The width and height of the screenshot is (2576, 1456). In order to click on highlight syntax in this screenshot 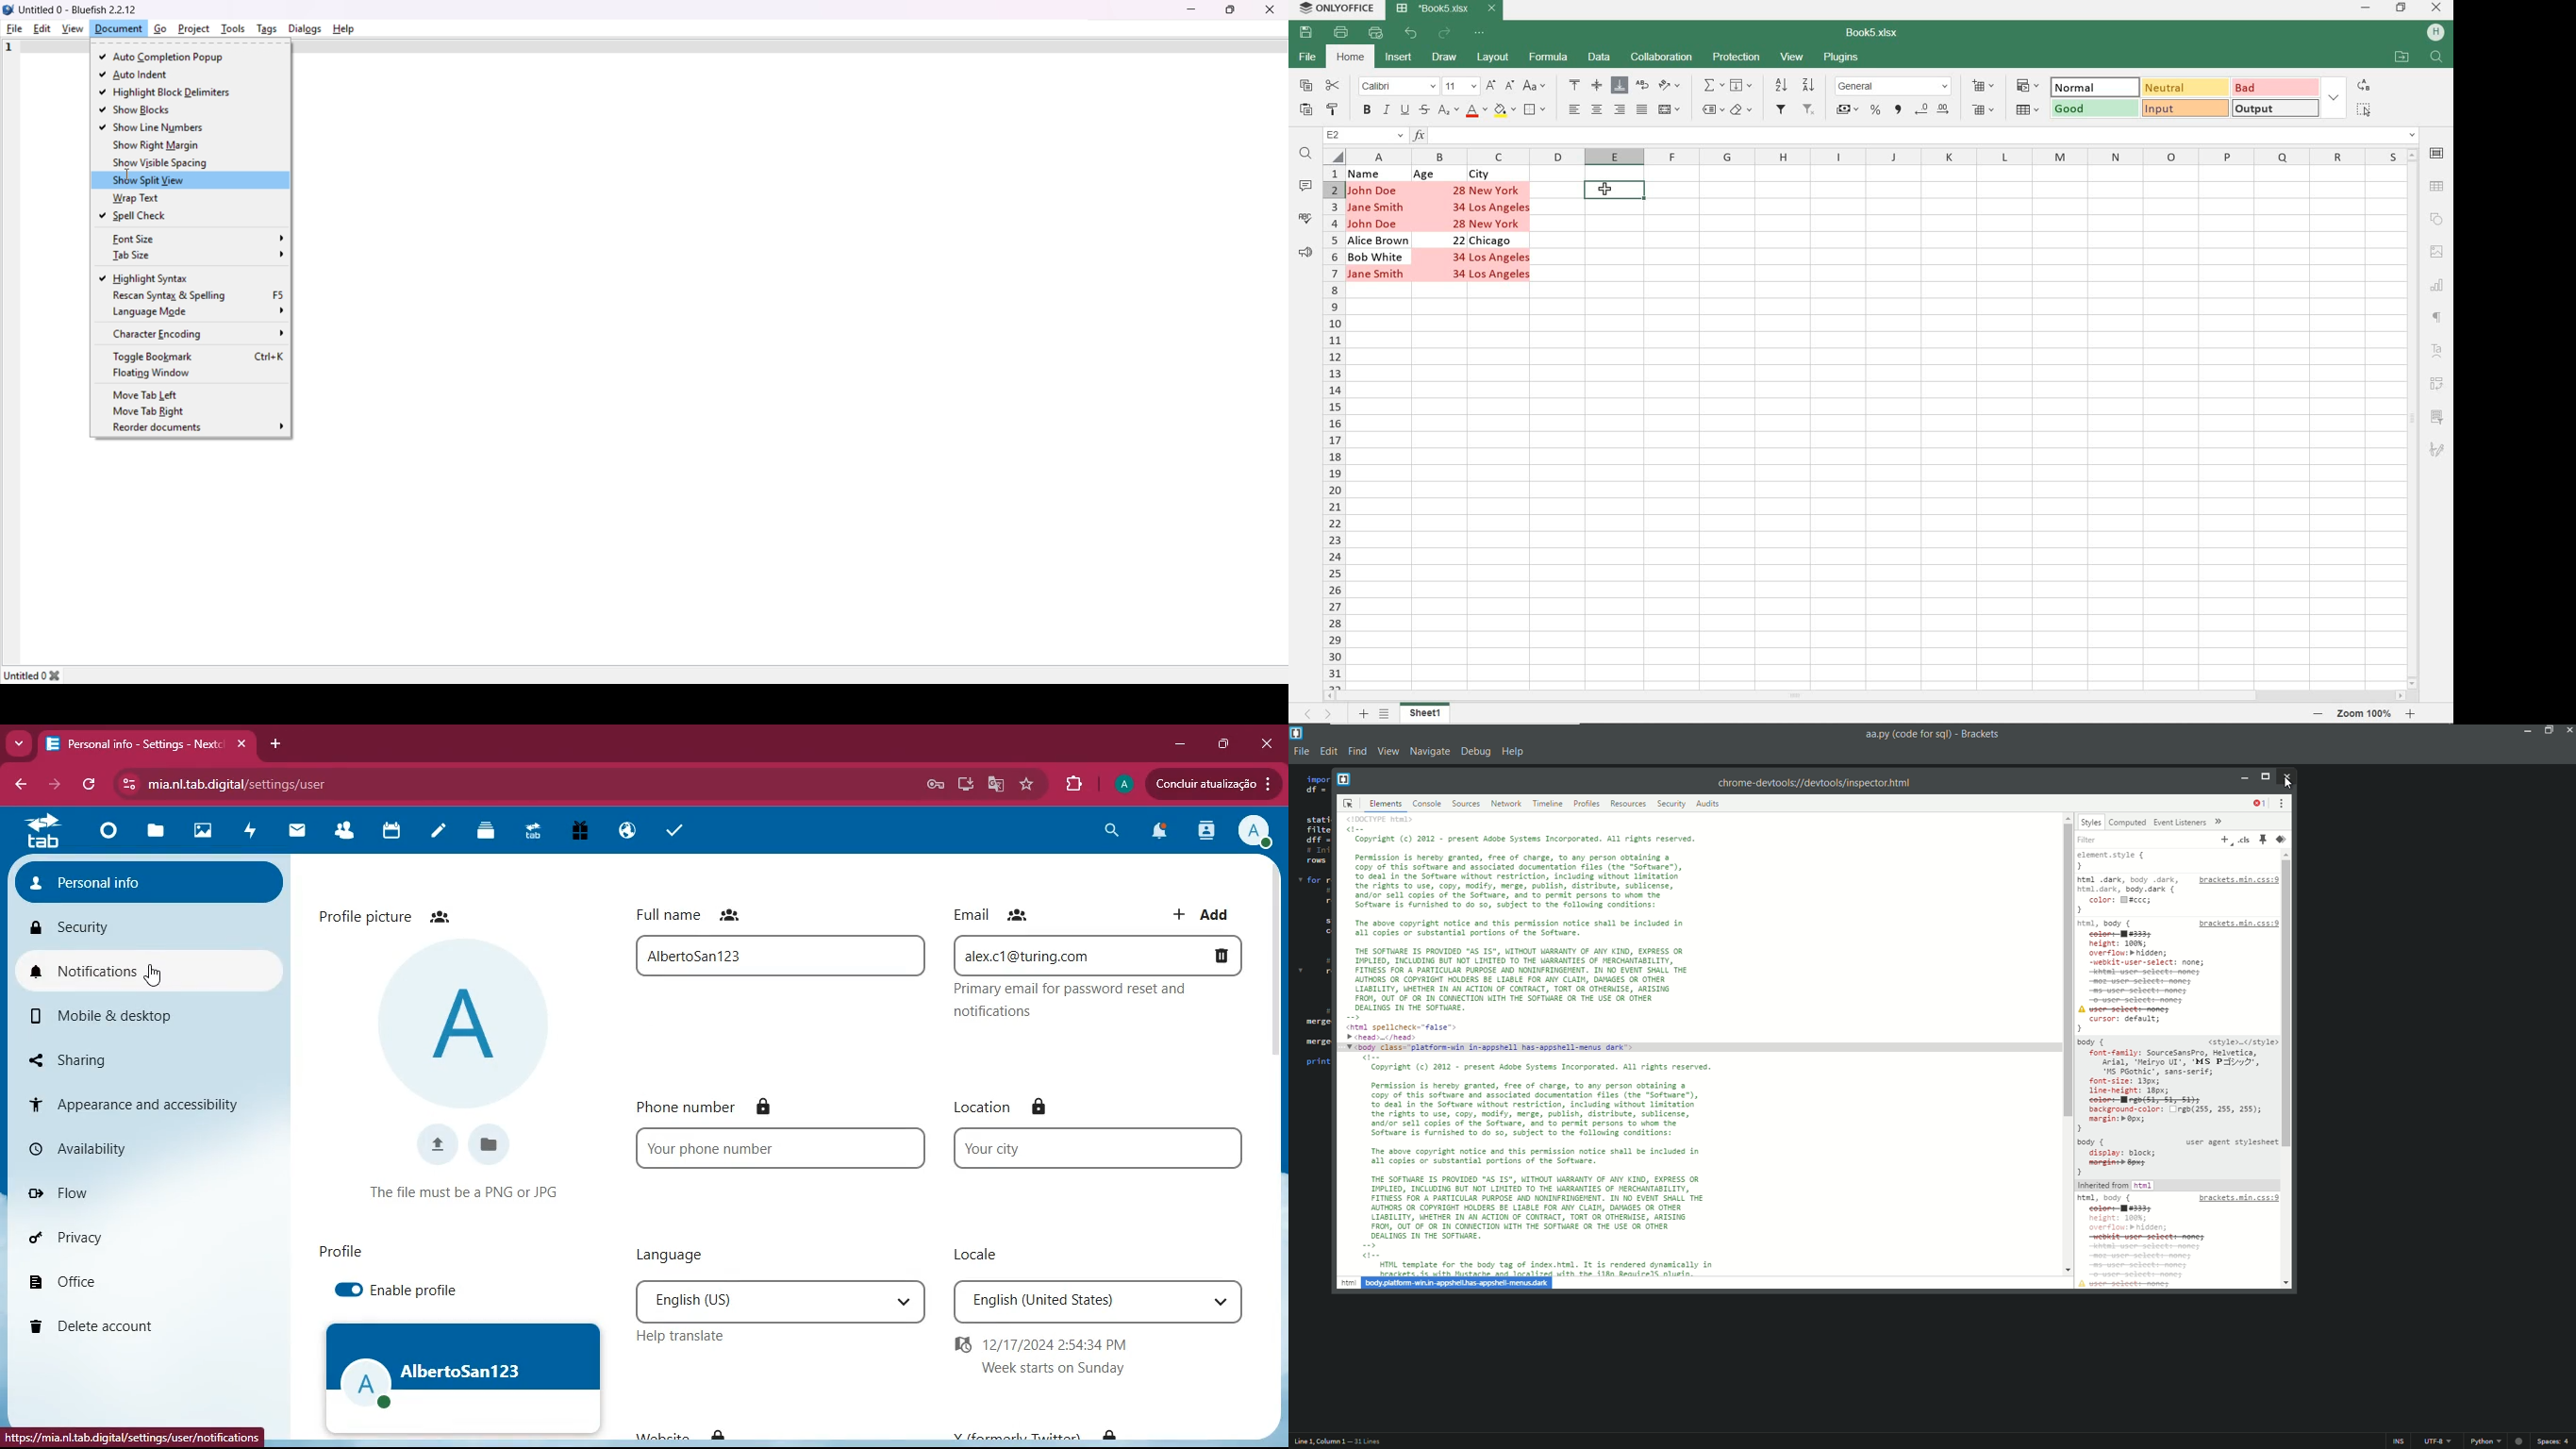, I will do `click(150, 278)`.